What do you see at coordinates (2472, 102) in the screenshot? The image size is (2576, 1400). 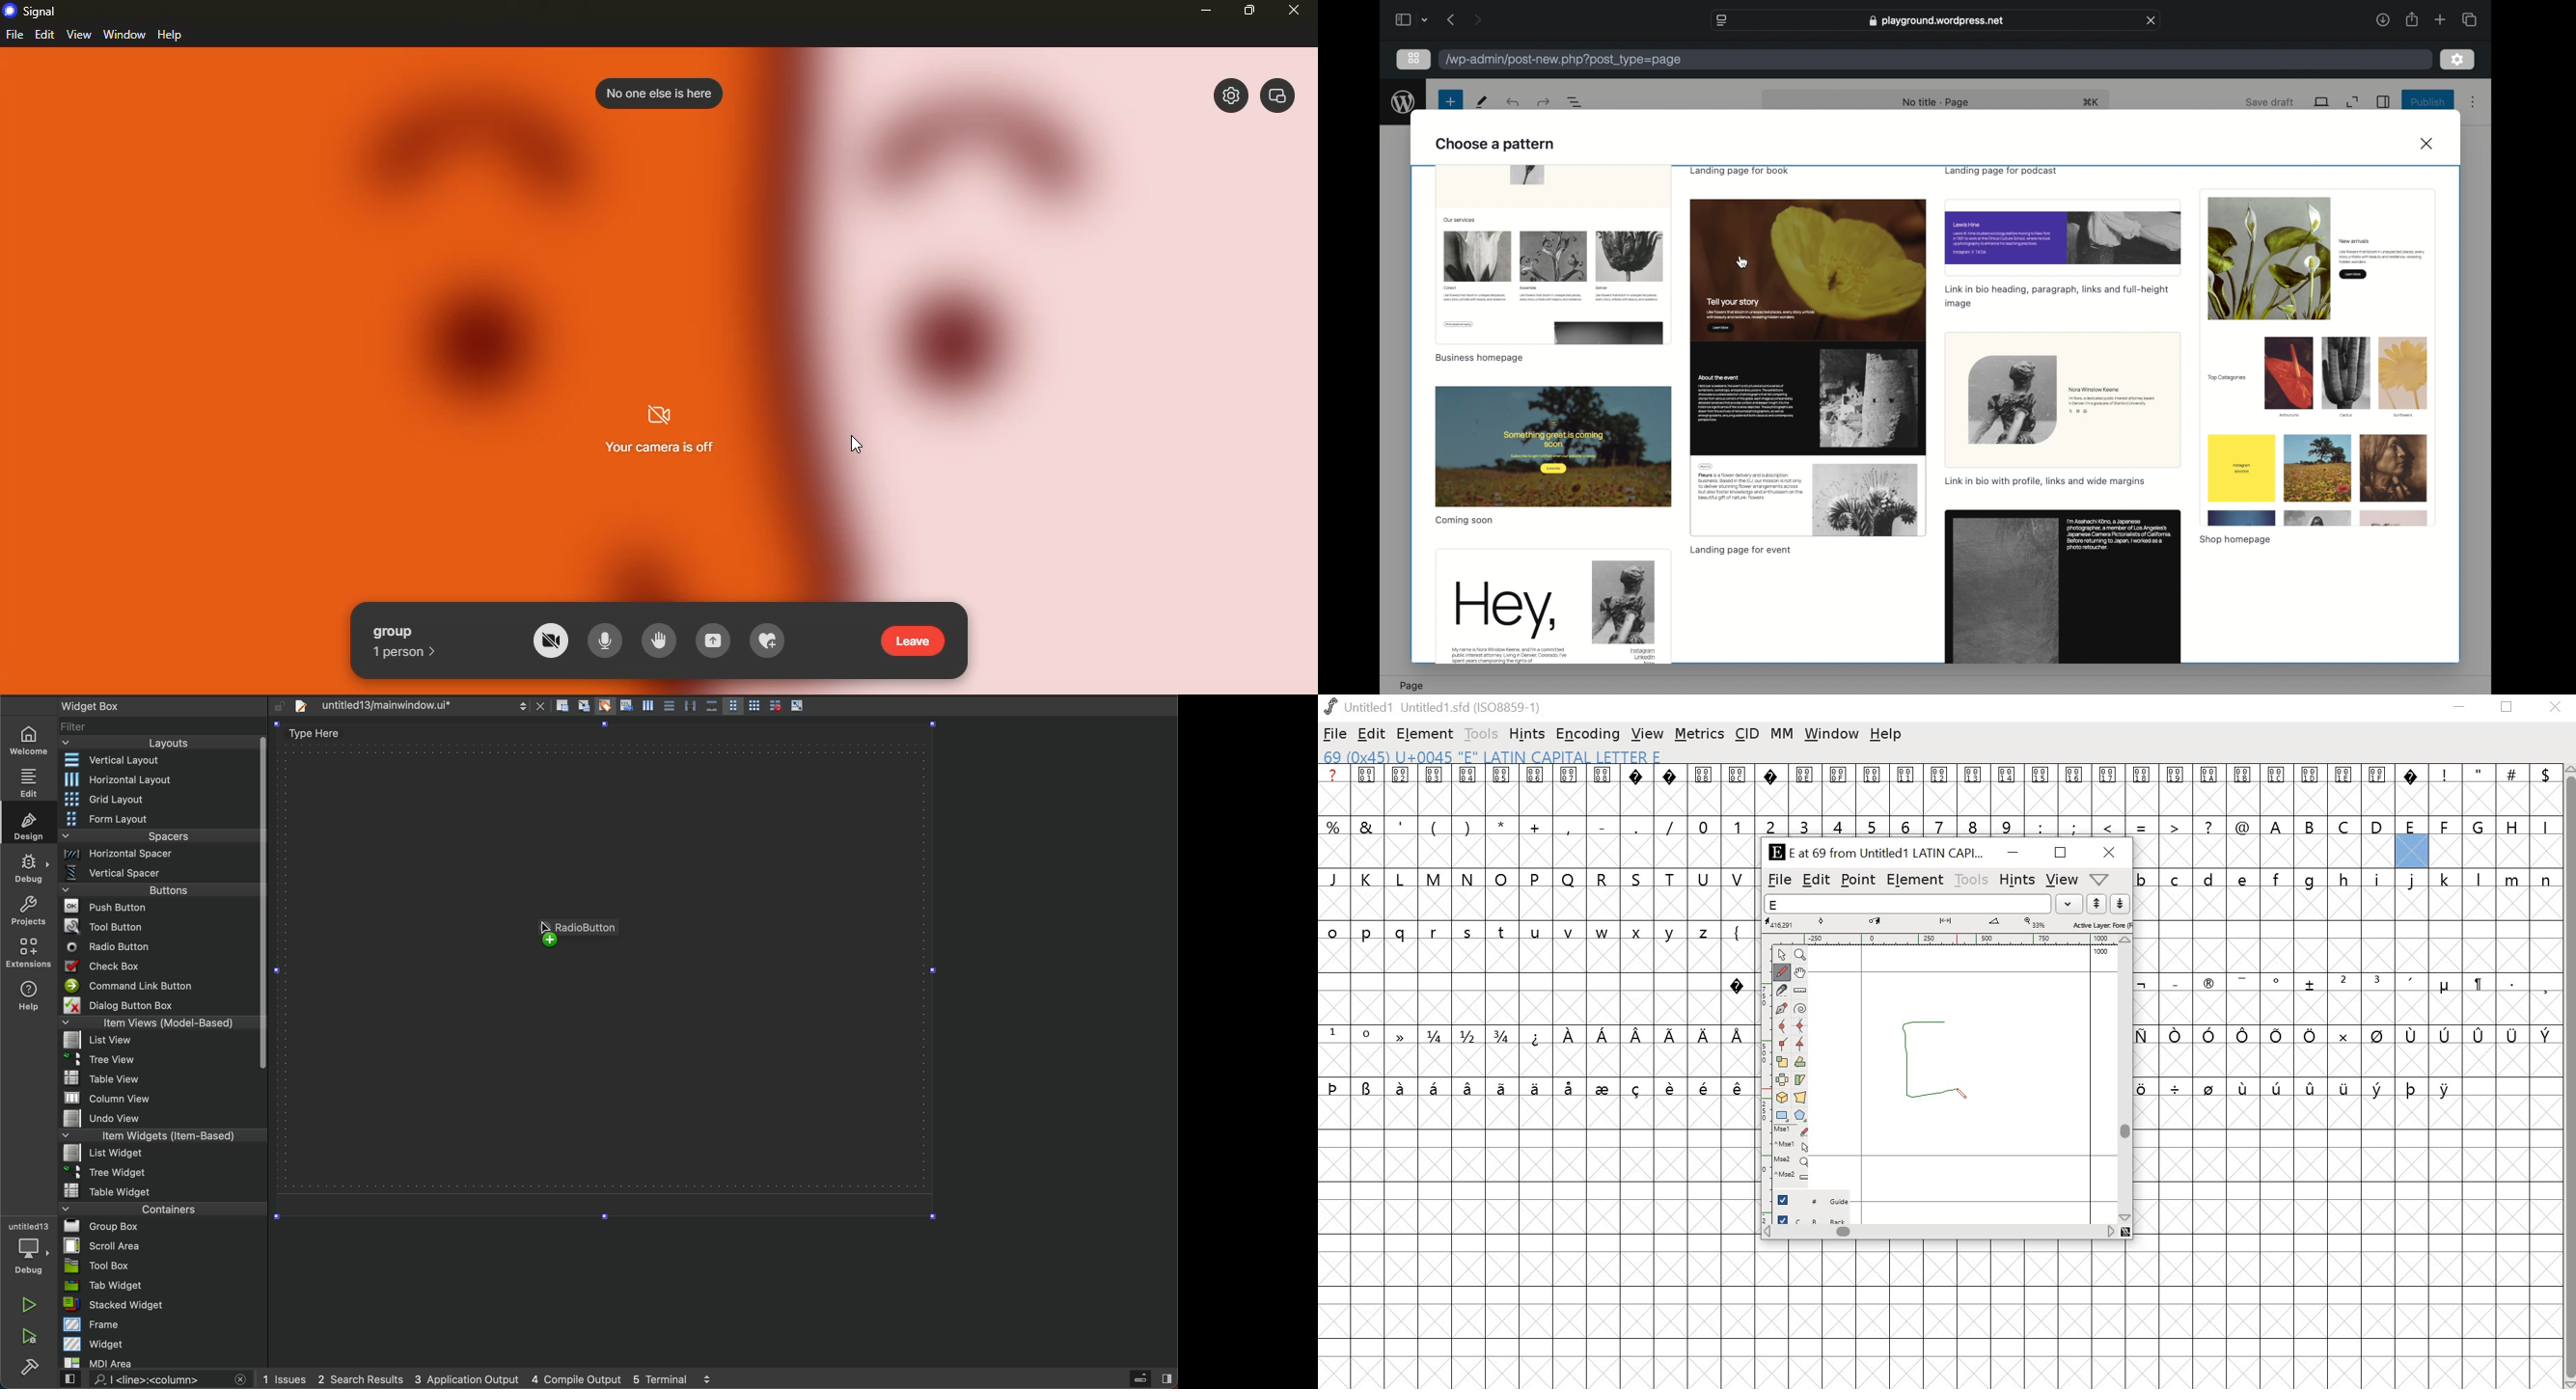 I see `more options` at bounding box center [2472, 102].